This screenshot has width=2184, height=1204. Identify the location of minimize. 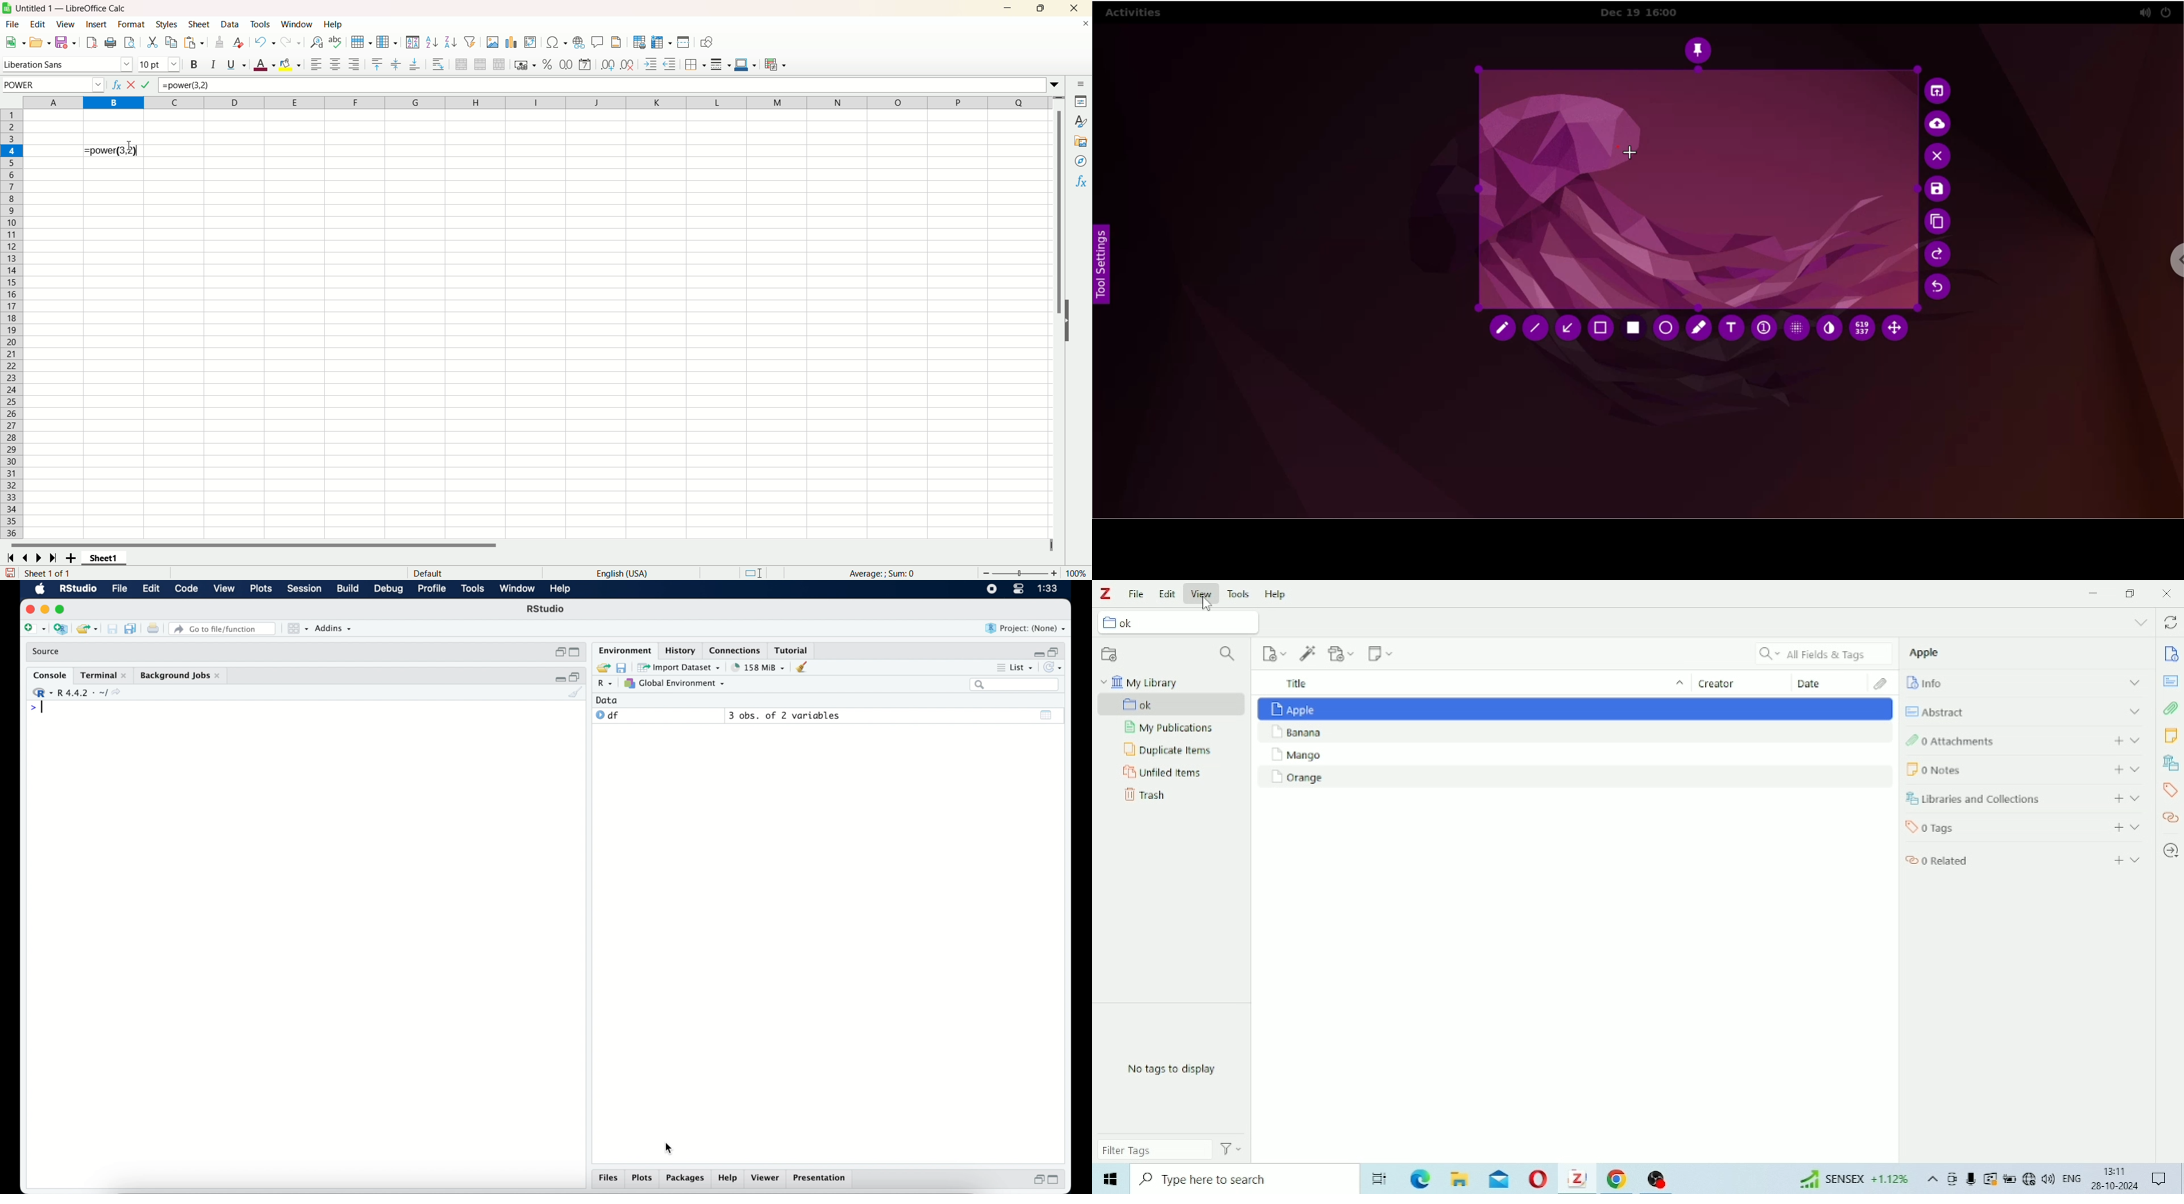
(1039, 652).